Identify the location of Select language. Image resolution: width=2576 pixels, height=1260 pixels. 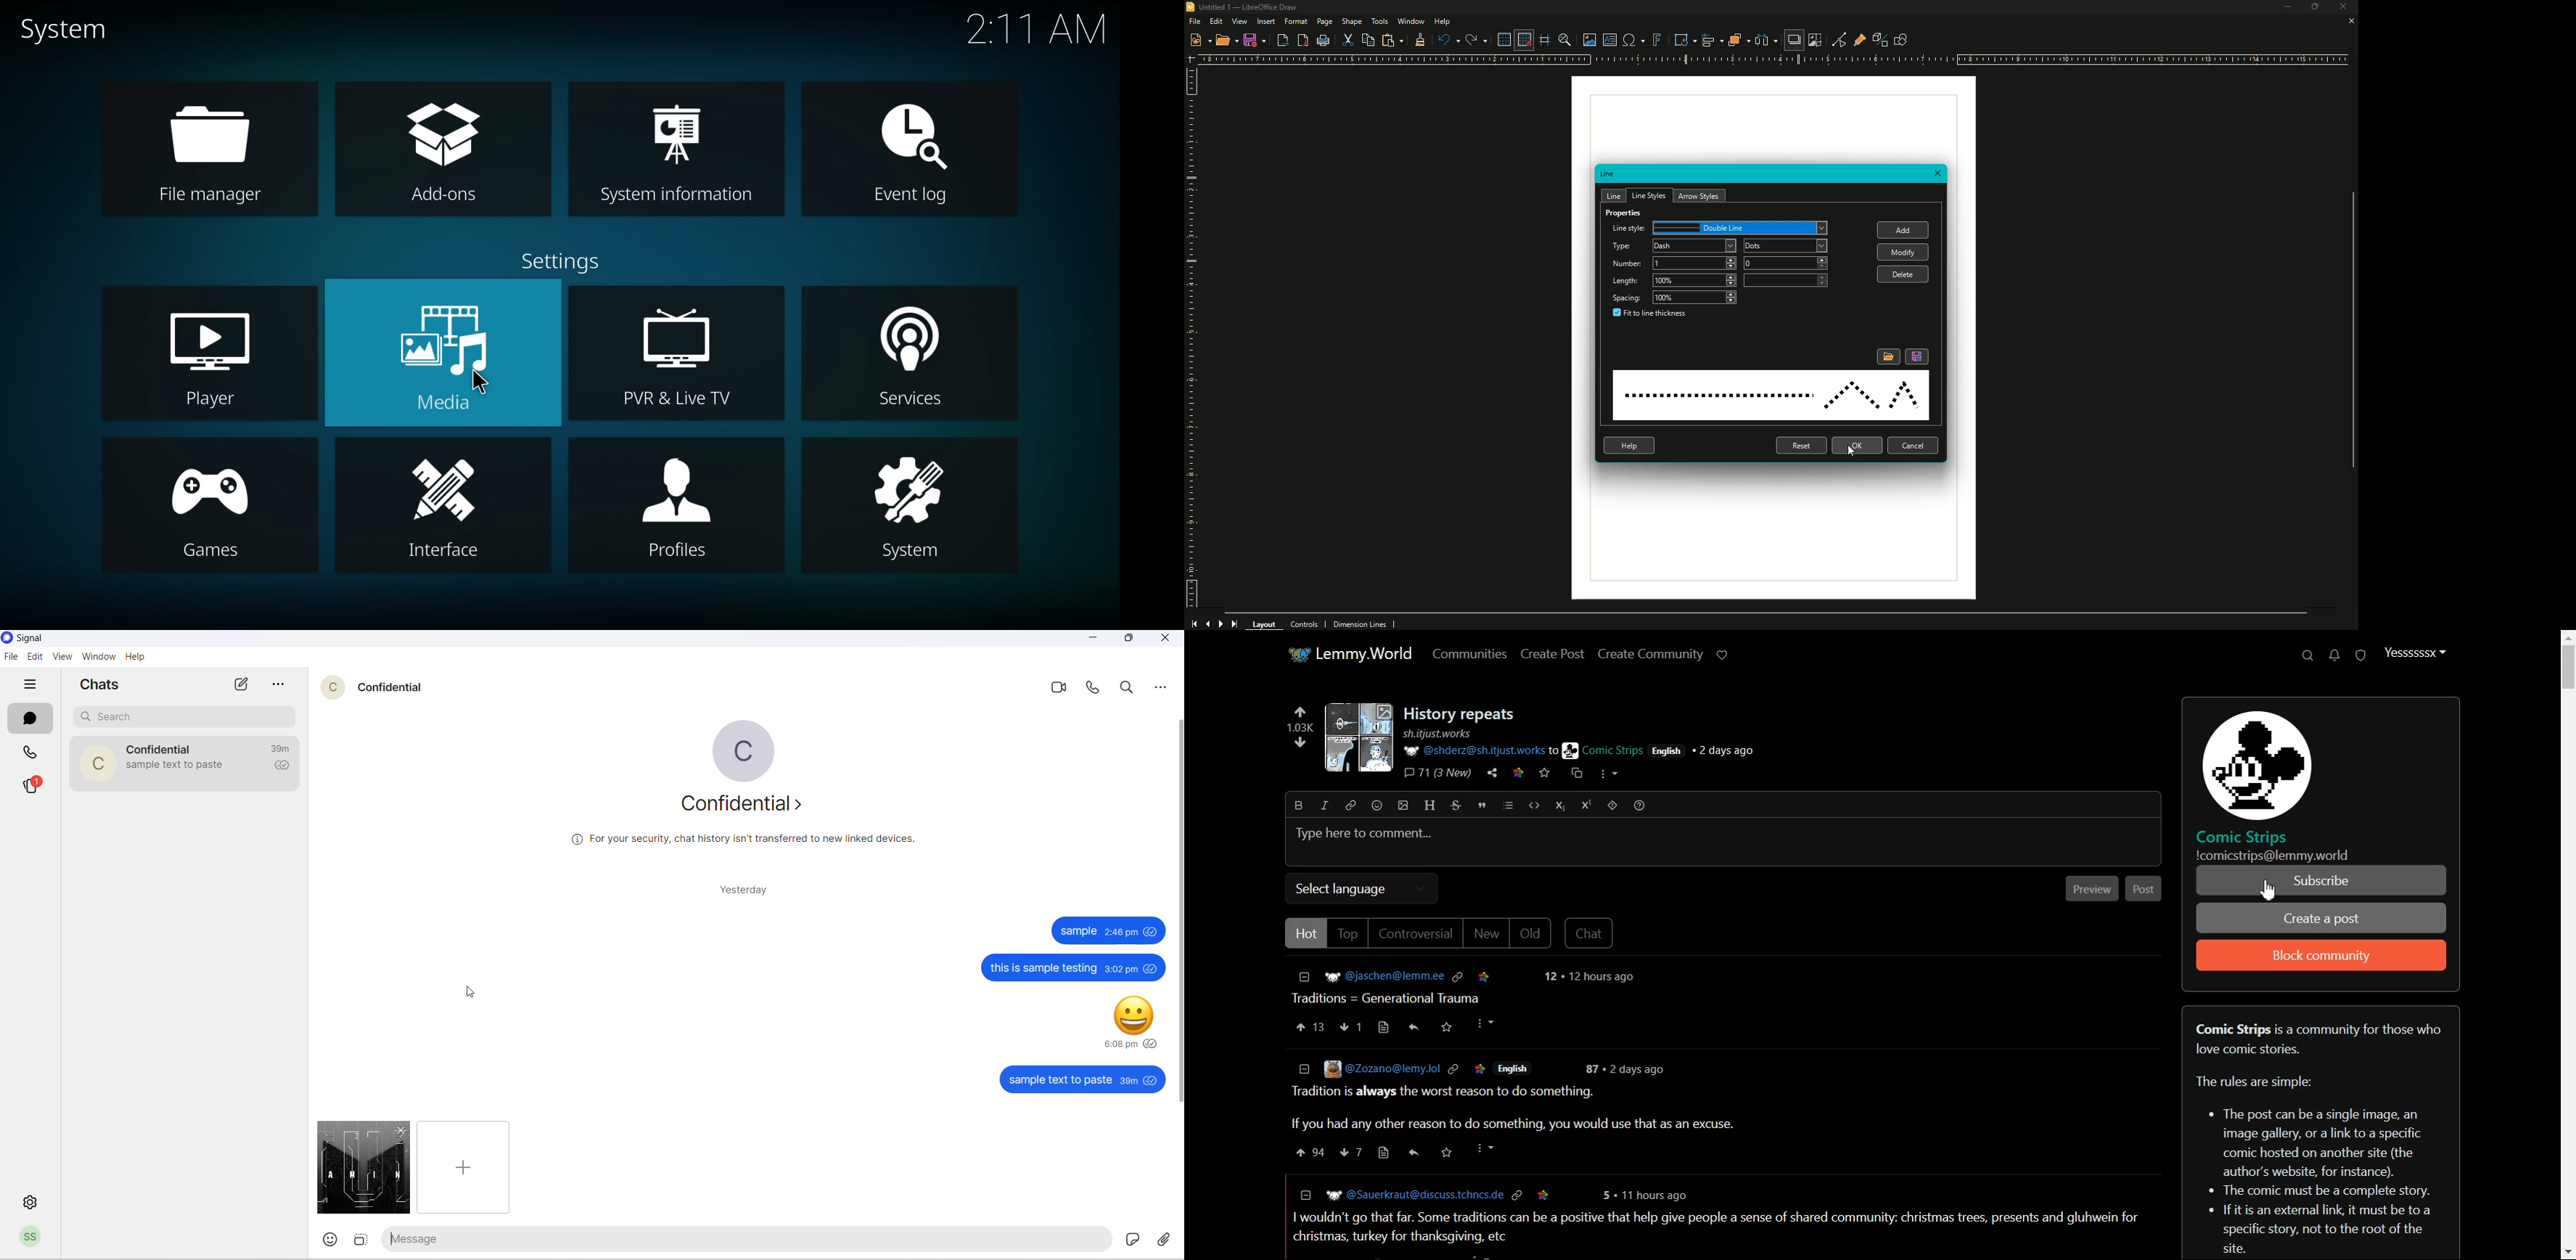
(1362, 889).